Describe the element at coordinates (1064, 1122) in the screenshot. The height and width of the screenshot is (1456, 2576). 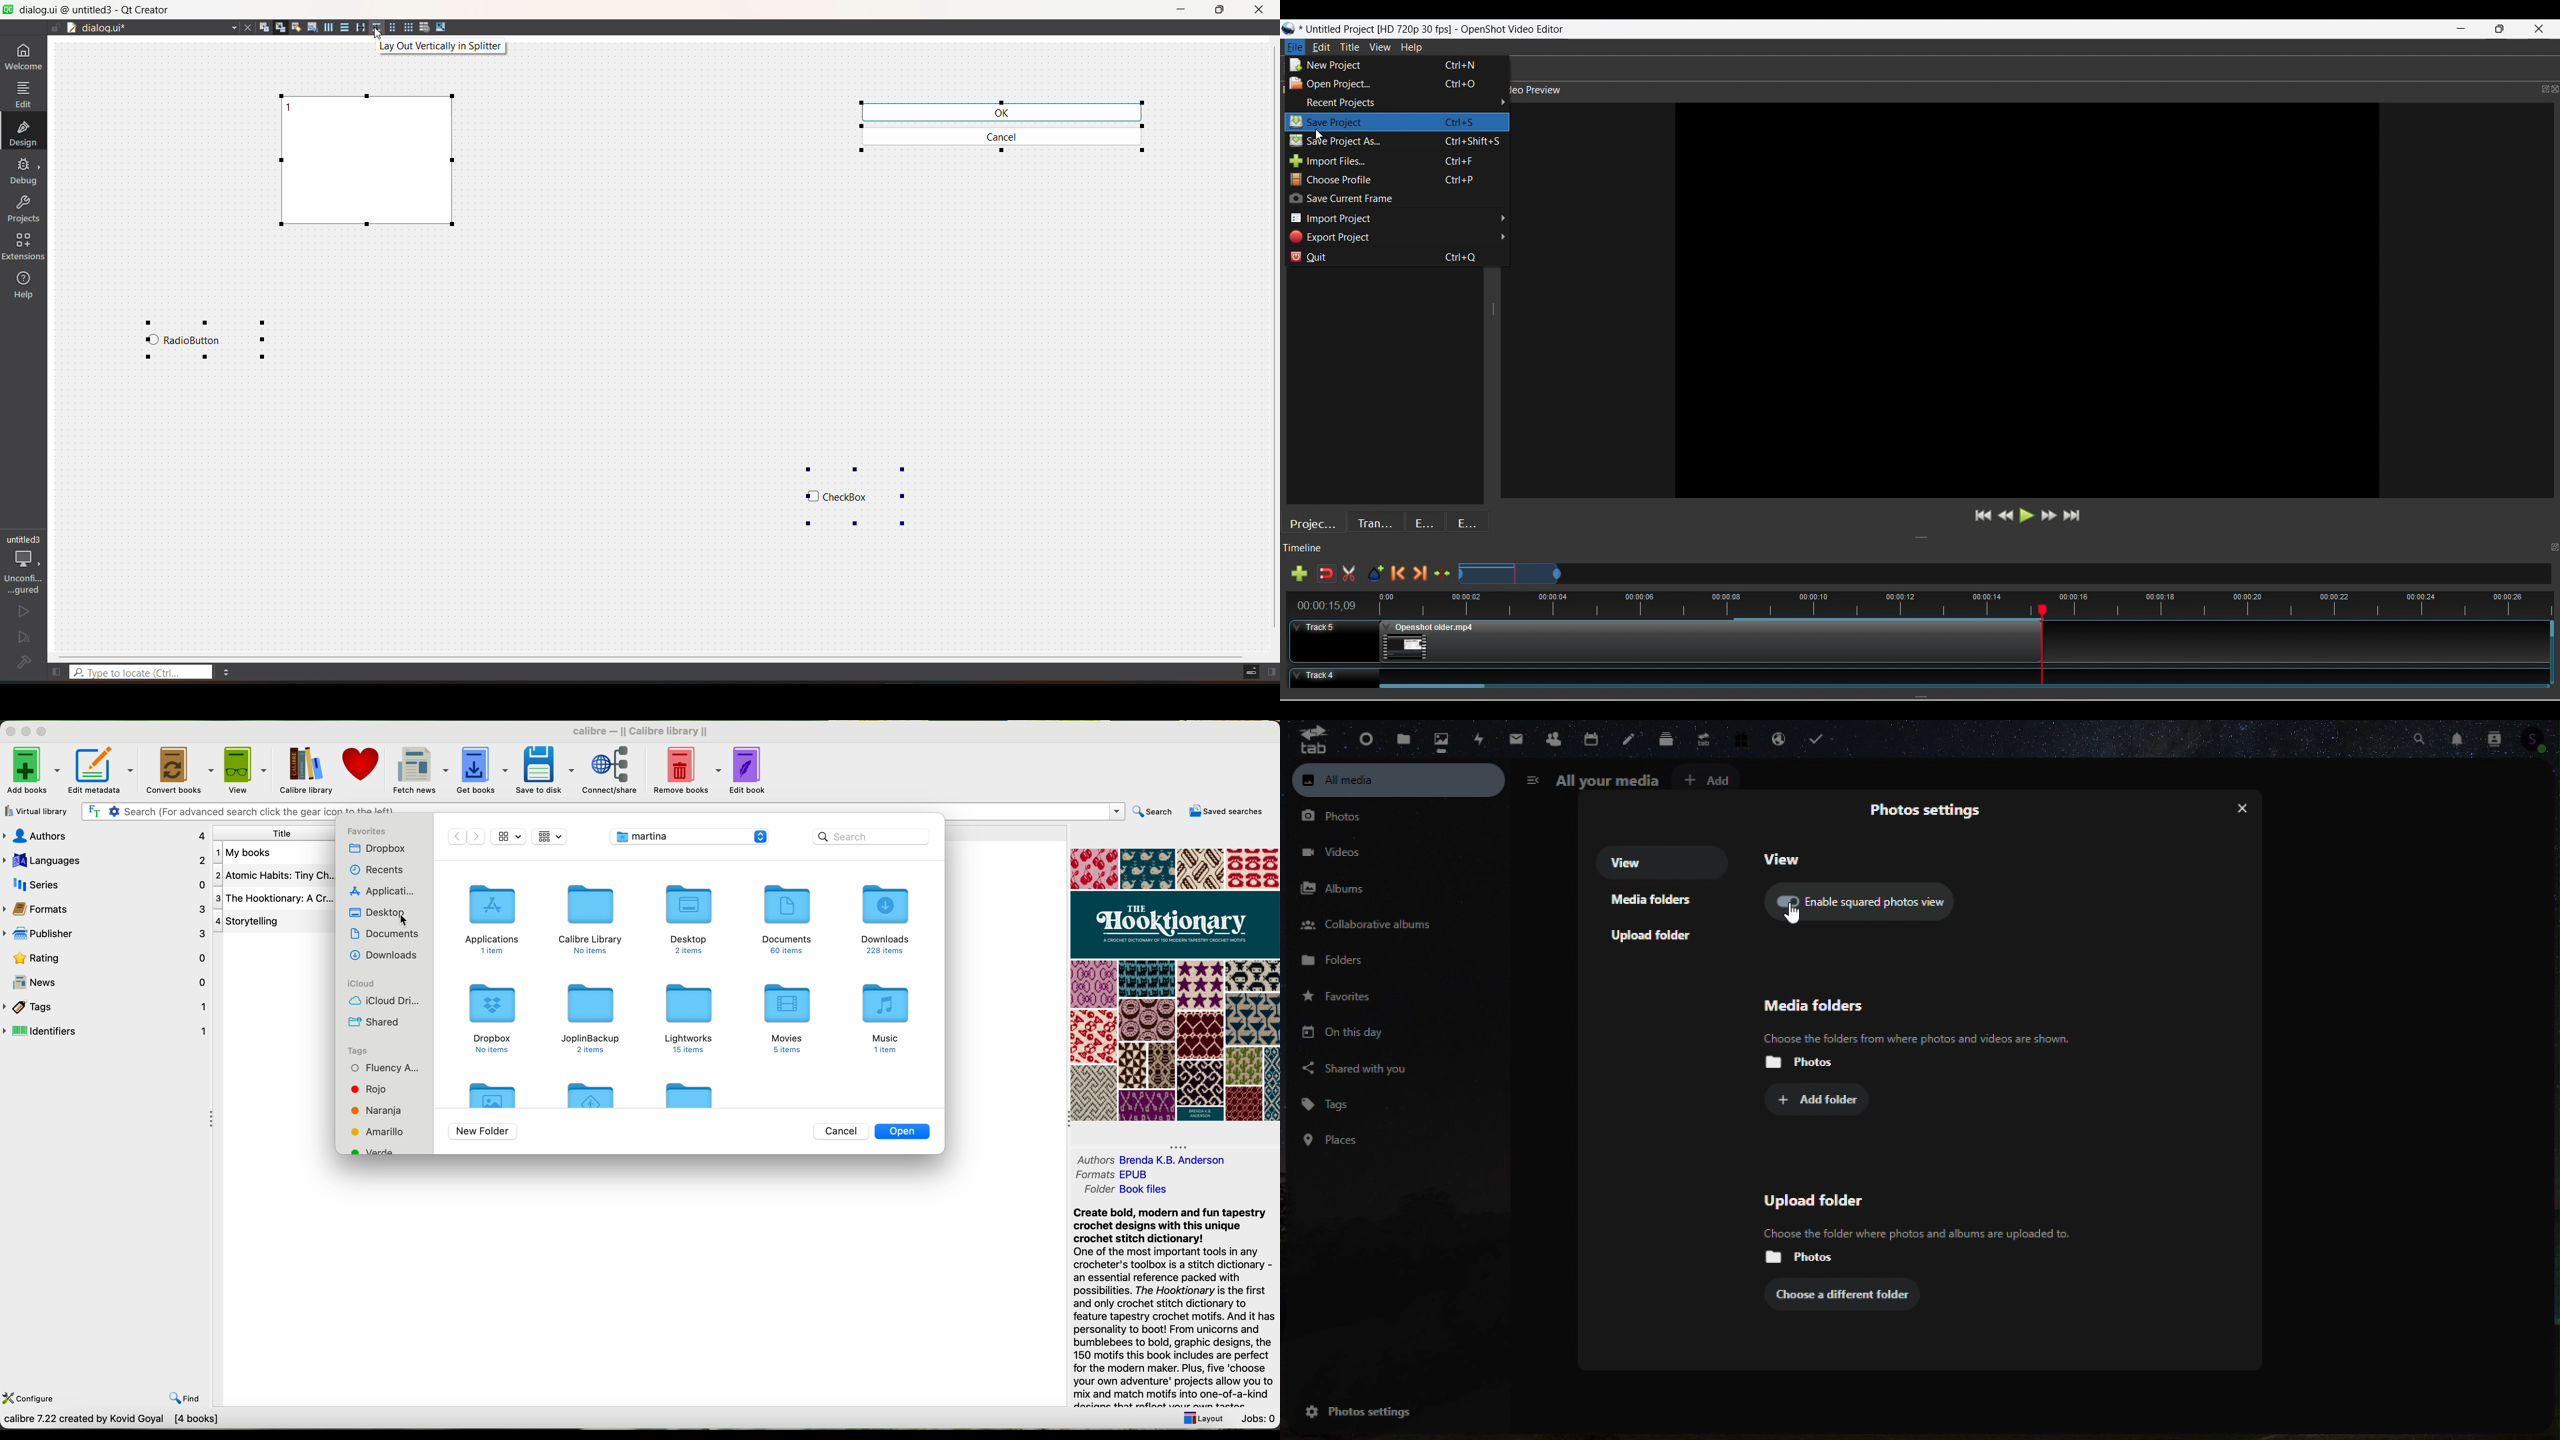
I see `Collapse` at that location.